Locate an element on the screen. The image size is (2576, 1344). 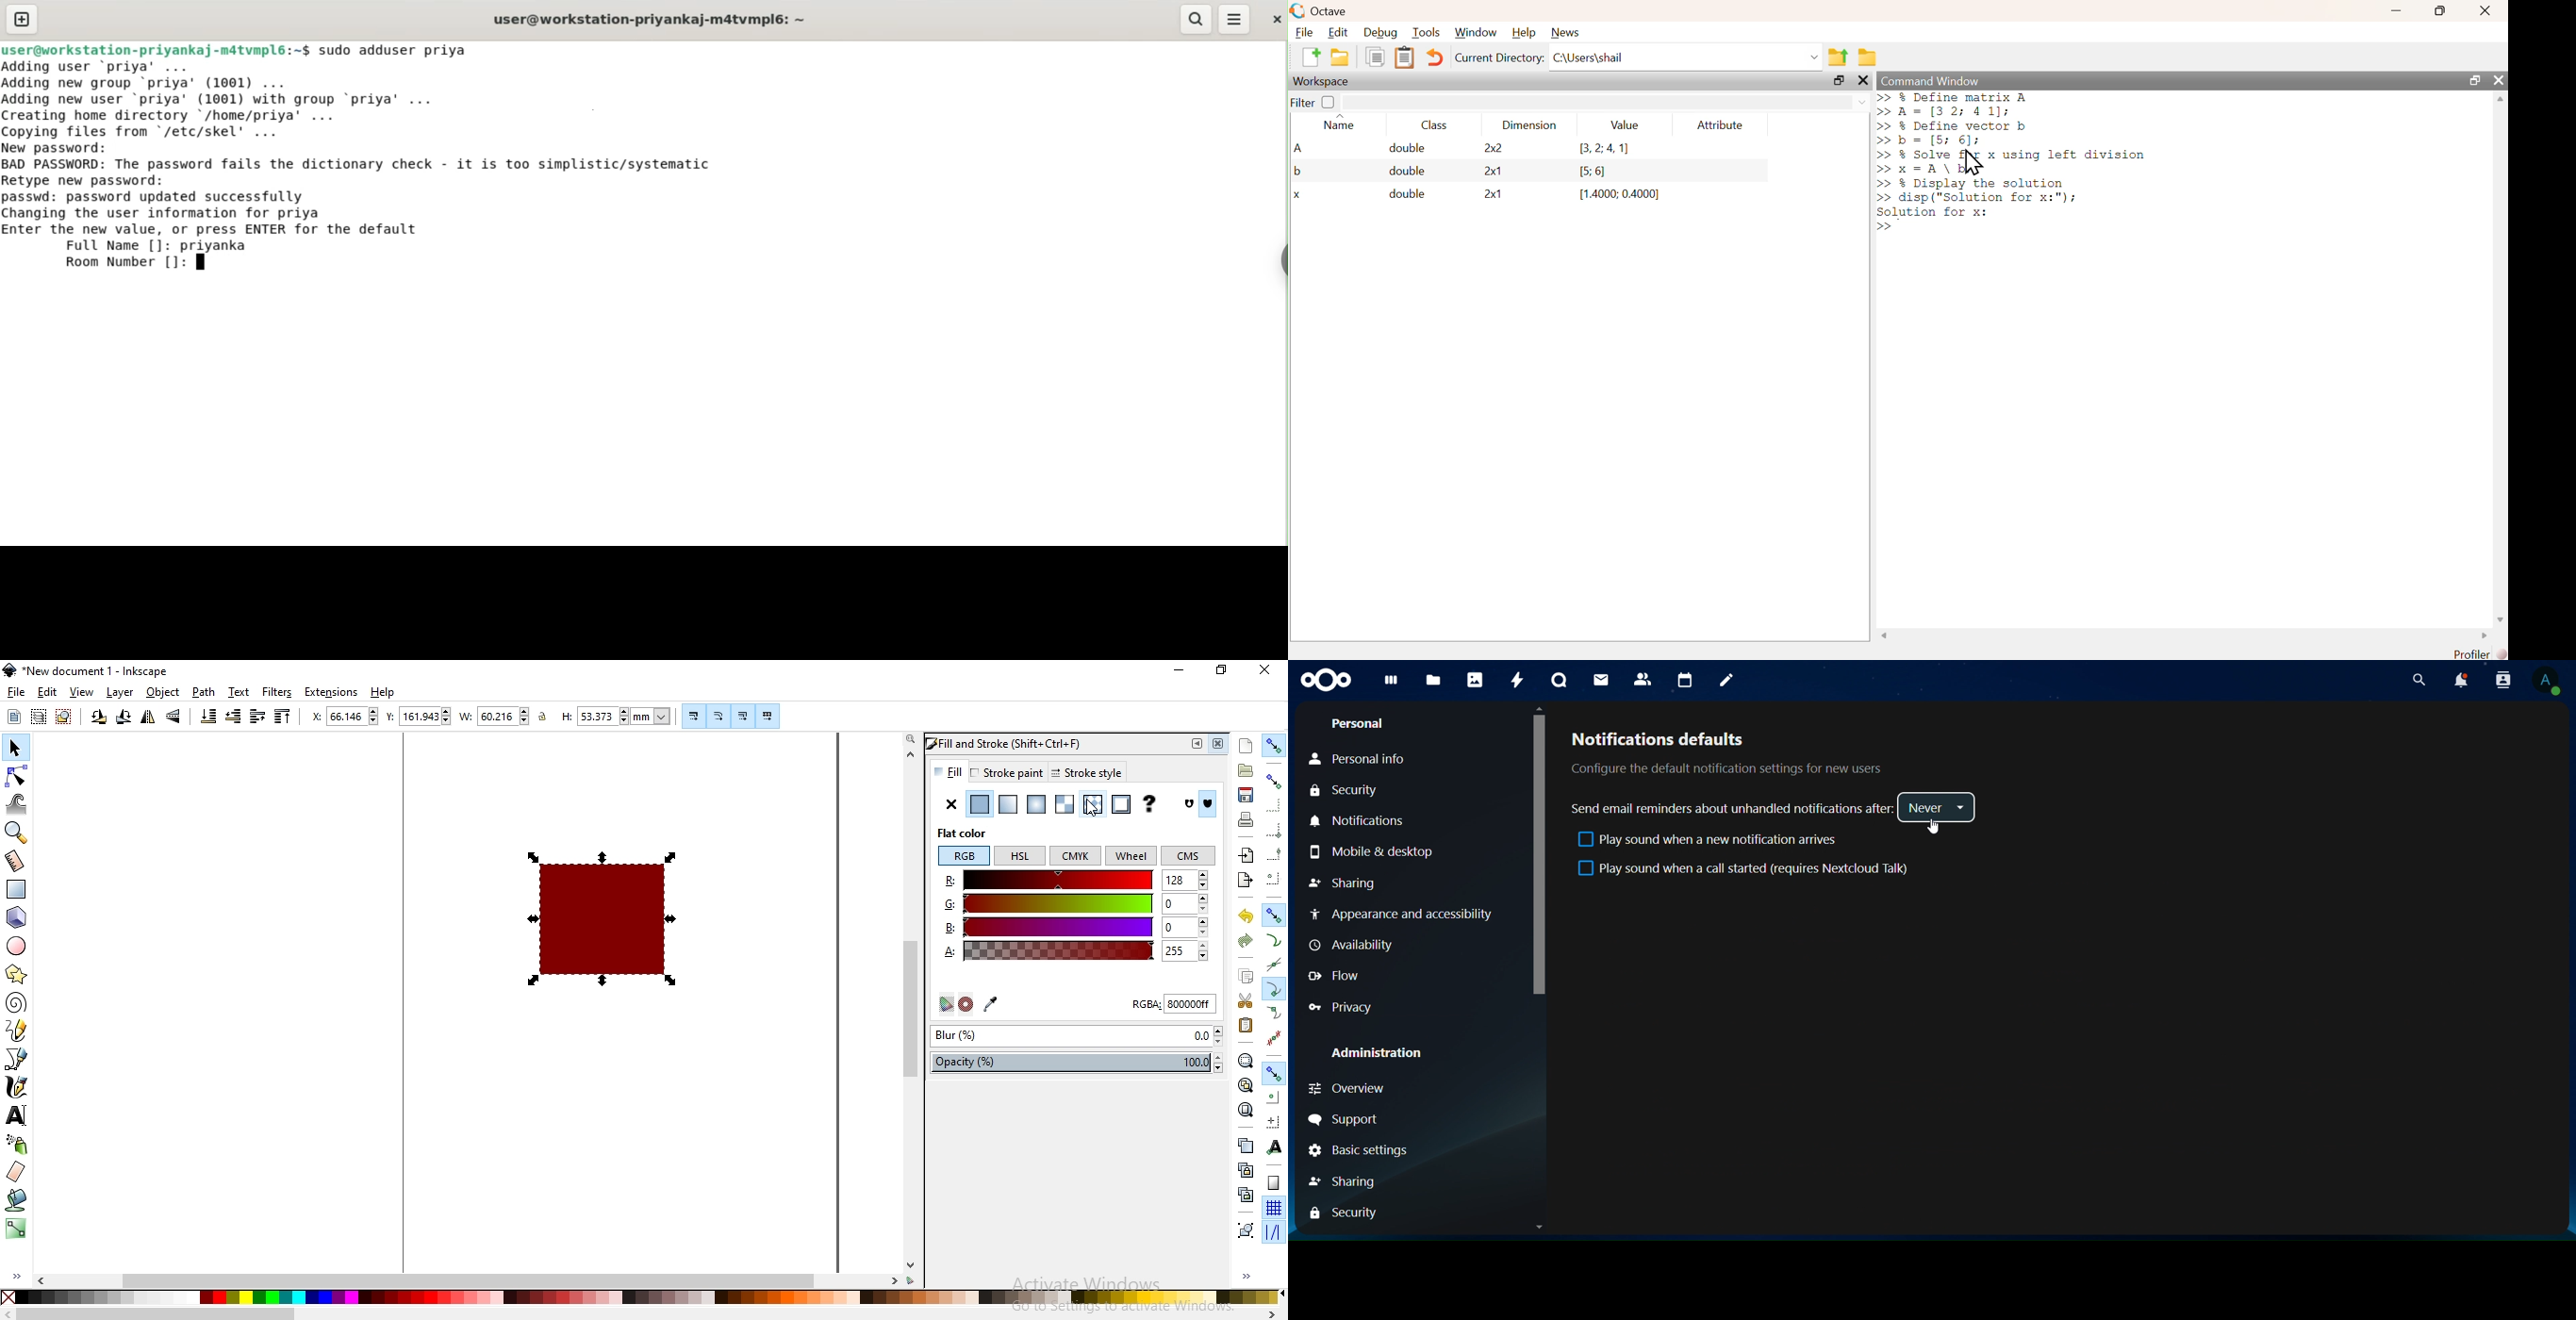
file is located at coordinates (1305, 32).